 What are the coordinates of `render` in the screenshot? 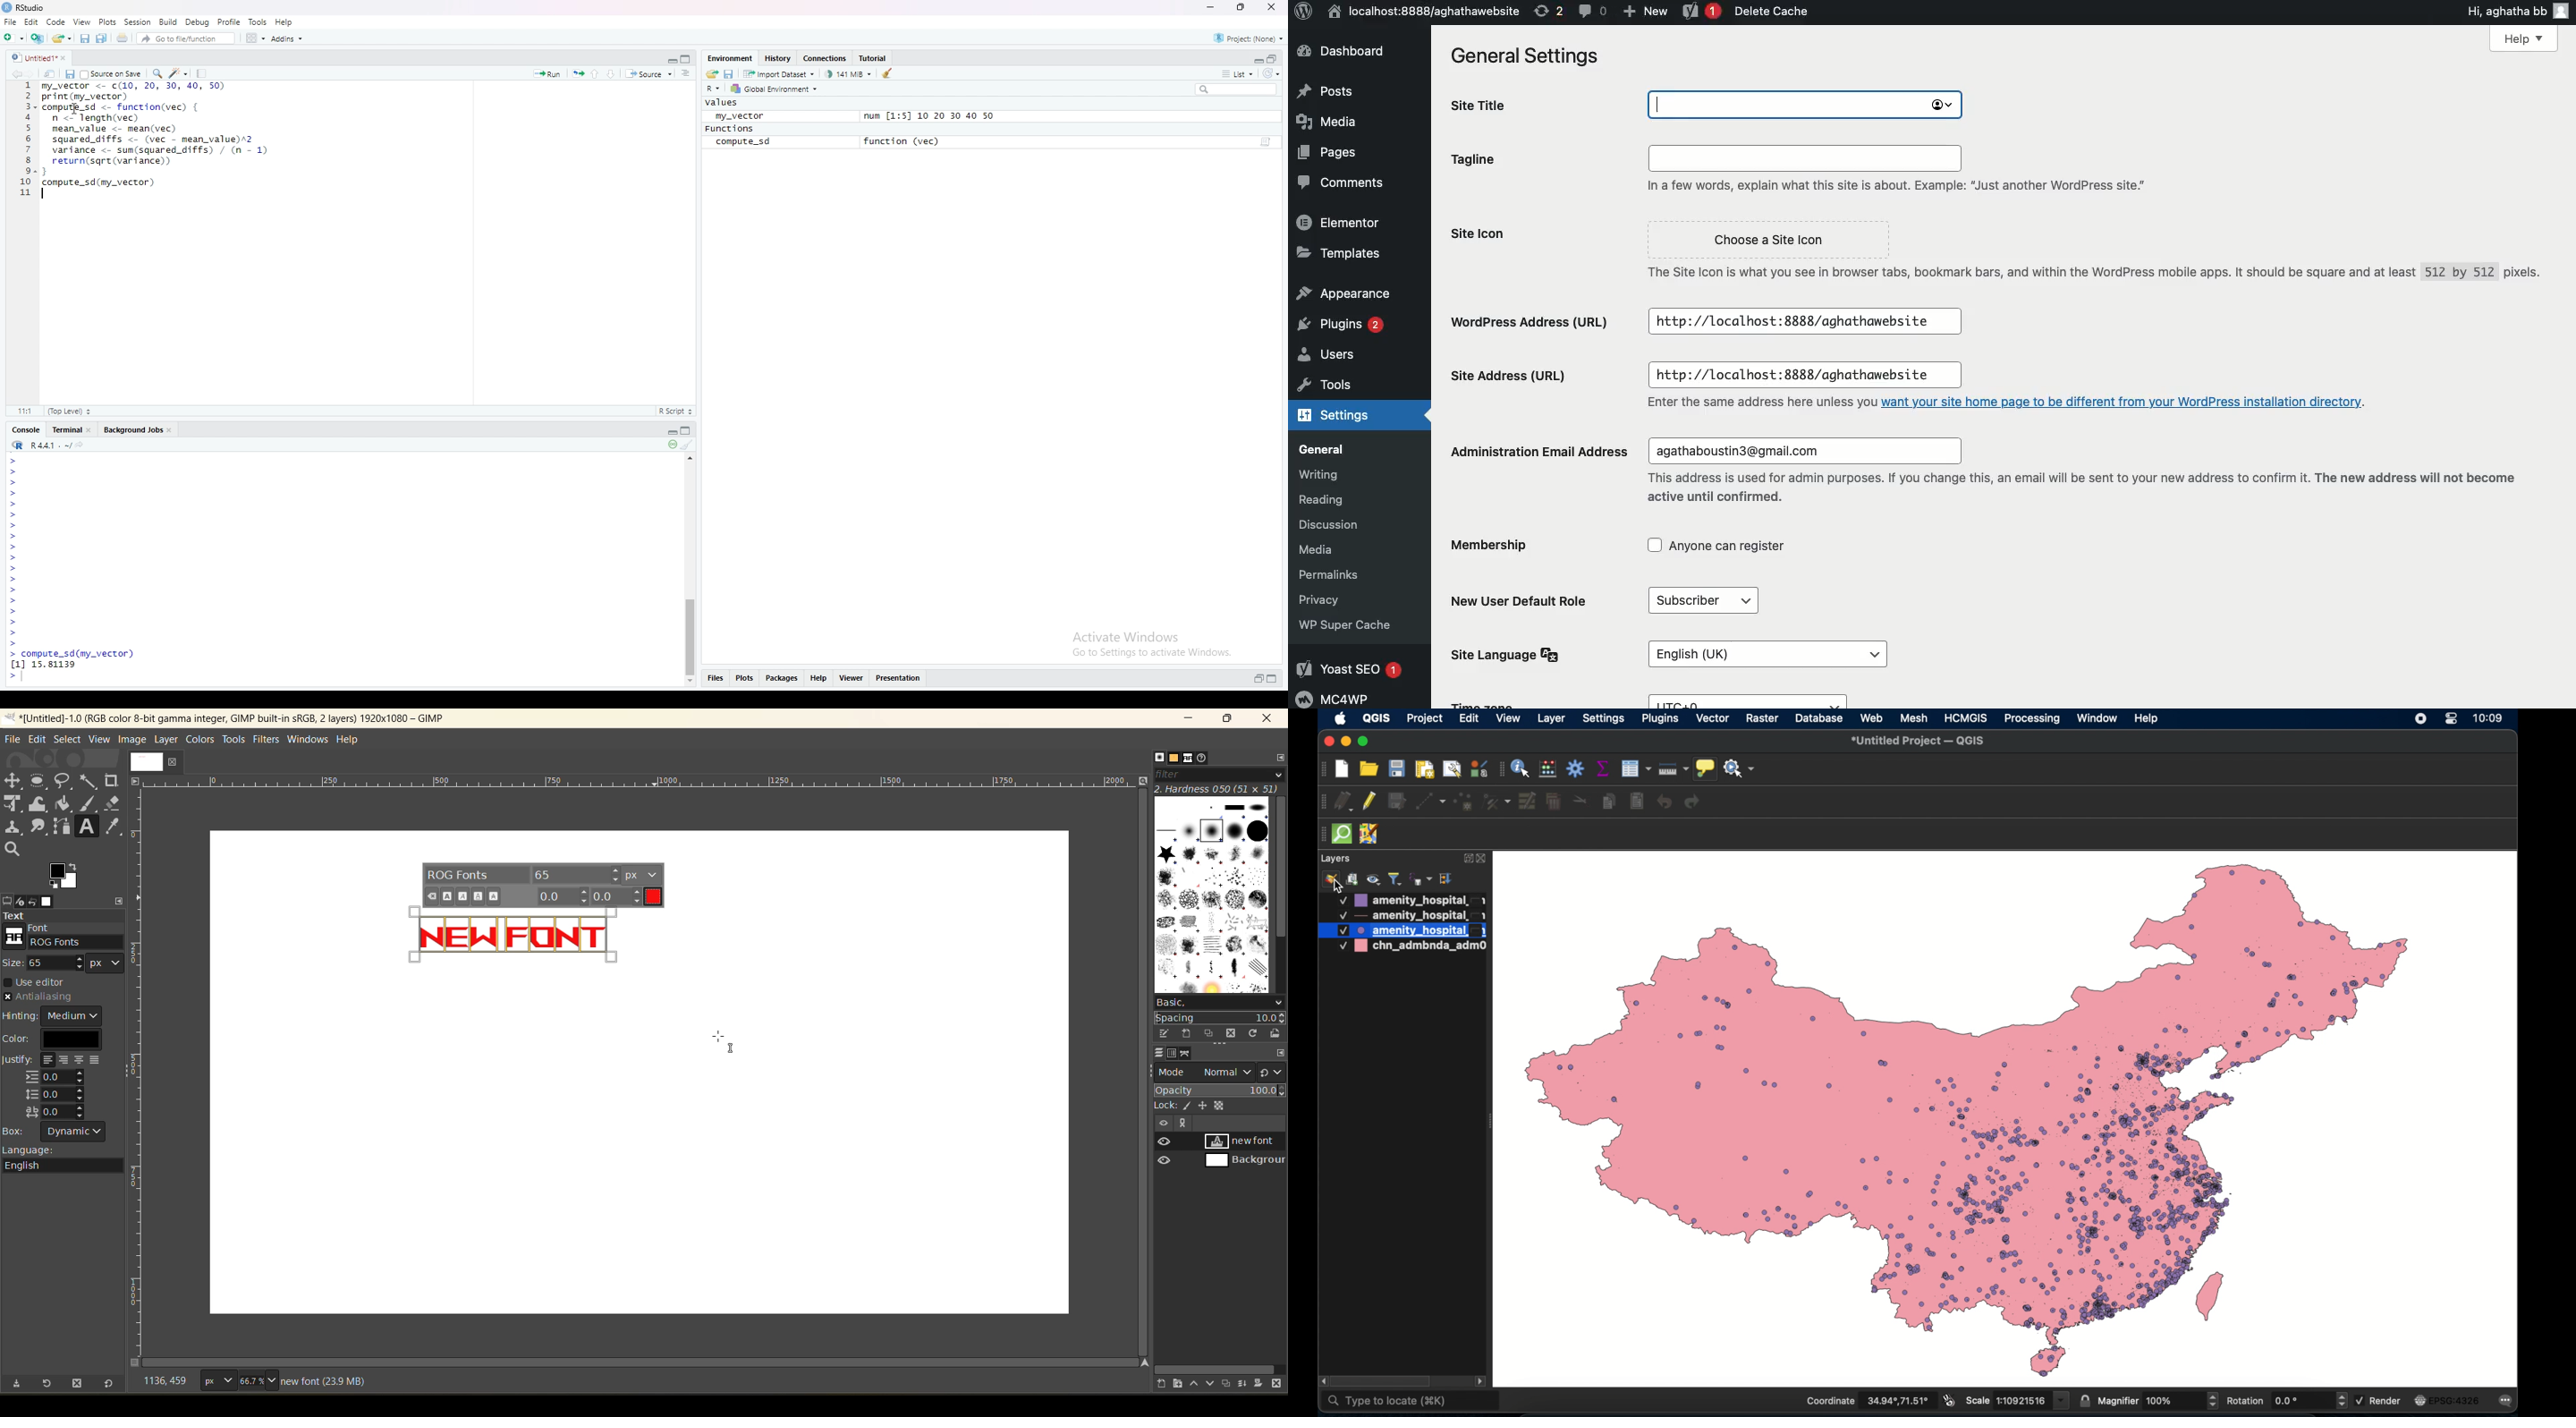 It's located at (2378, 1399).